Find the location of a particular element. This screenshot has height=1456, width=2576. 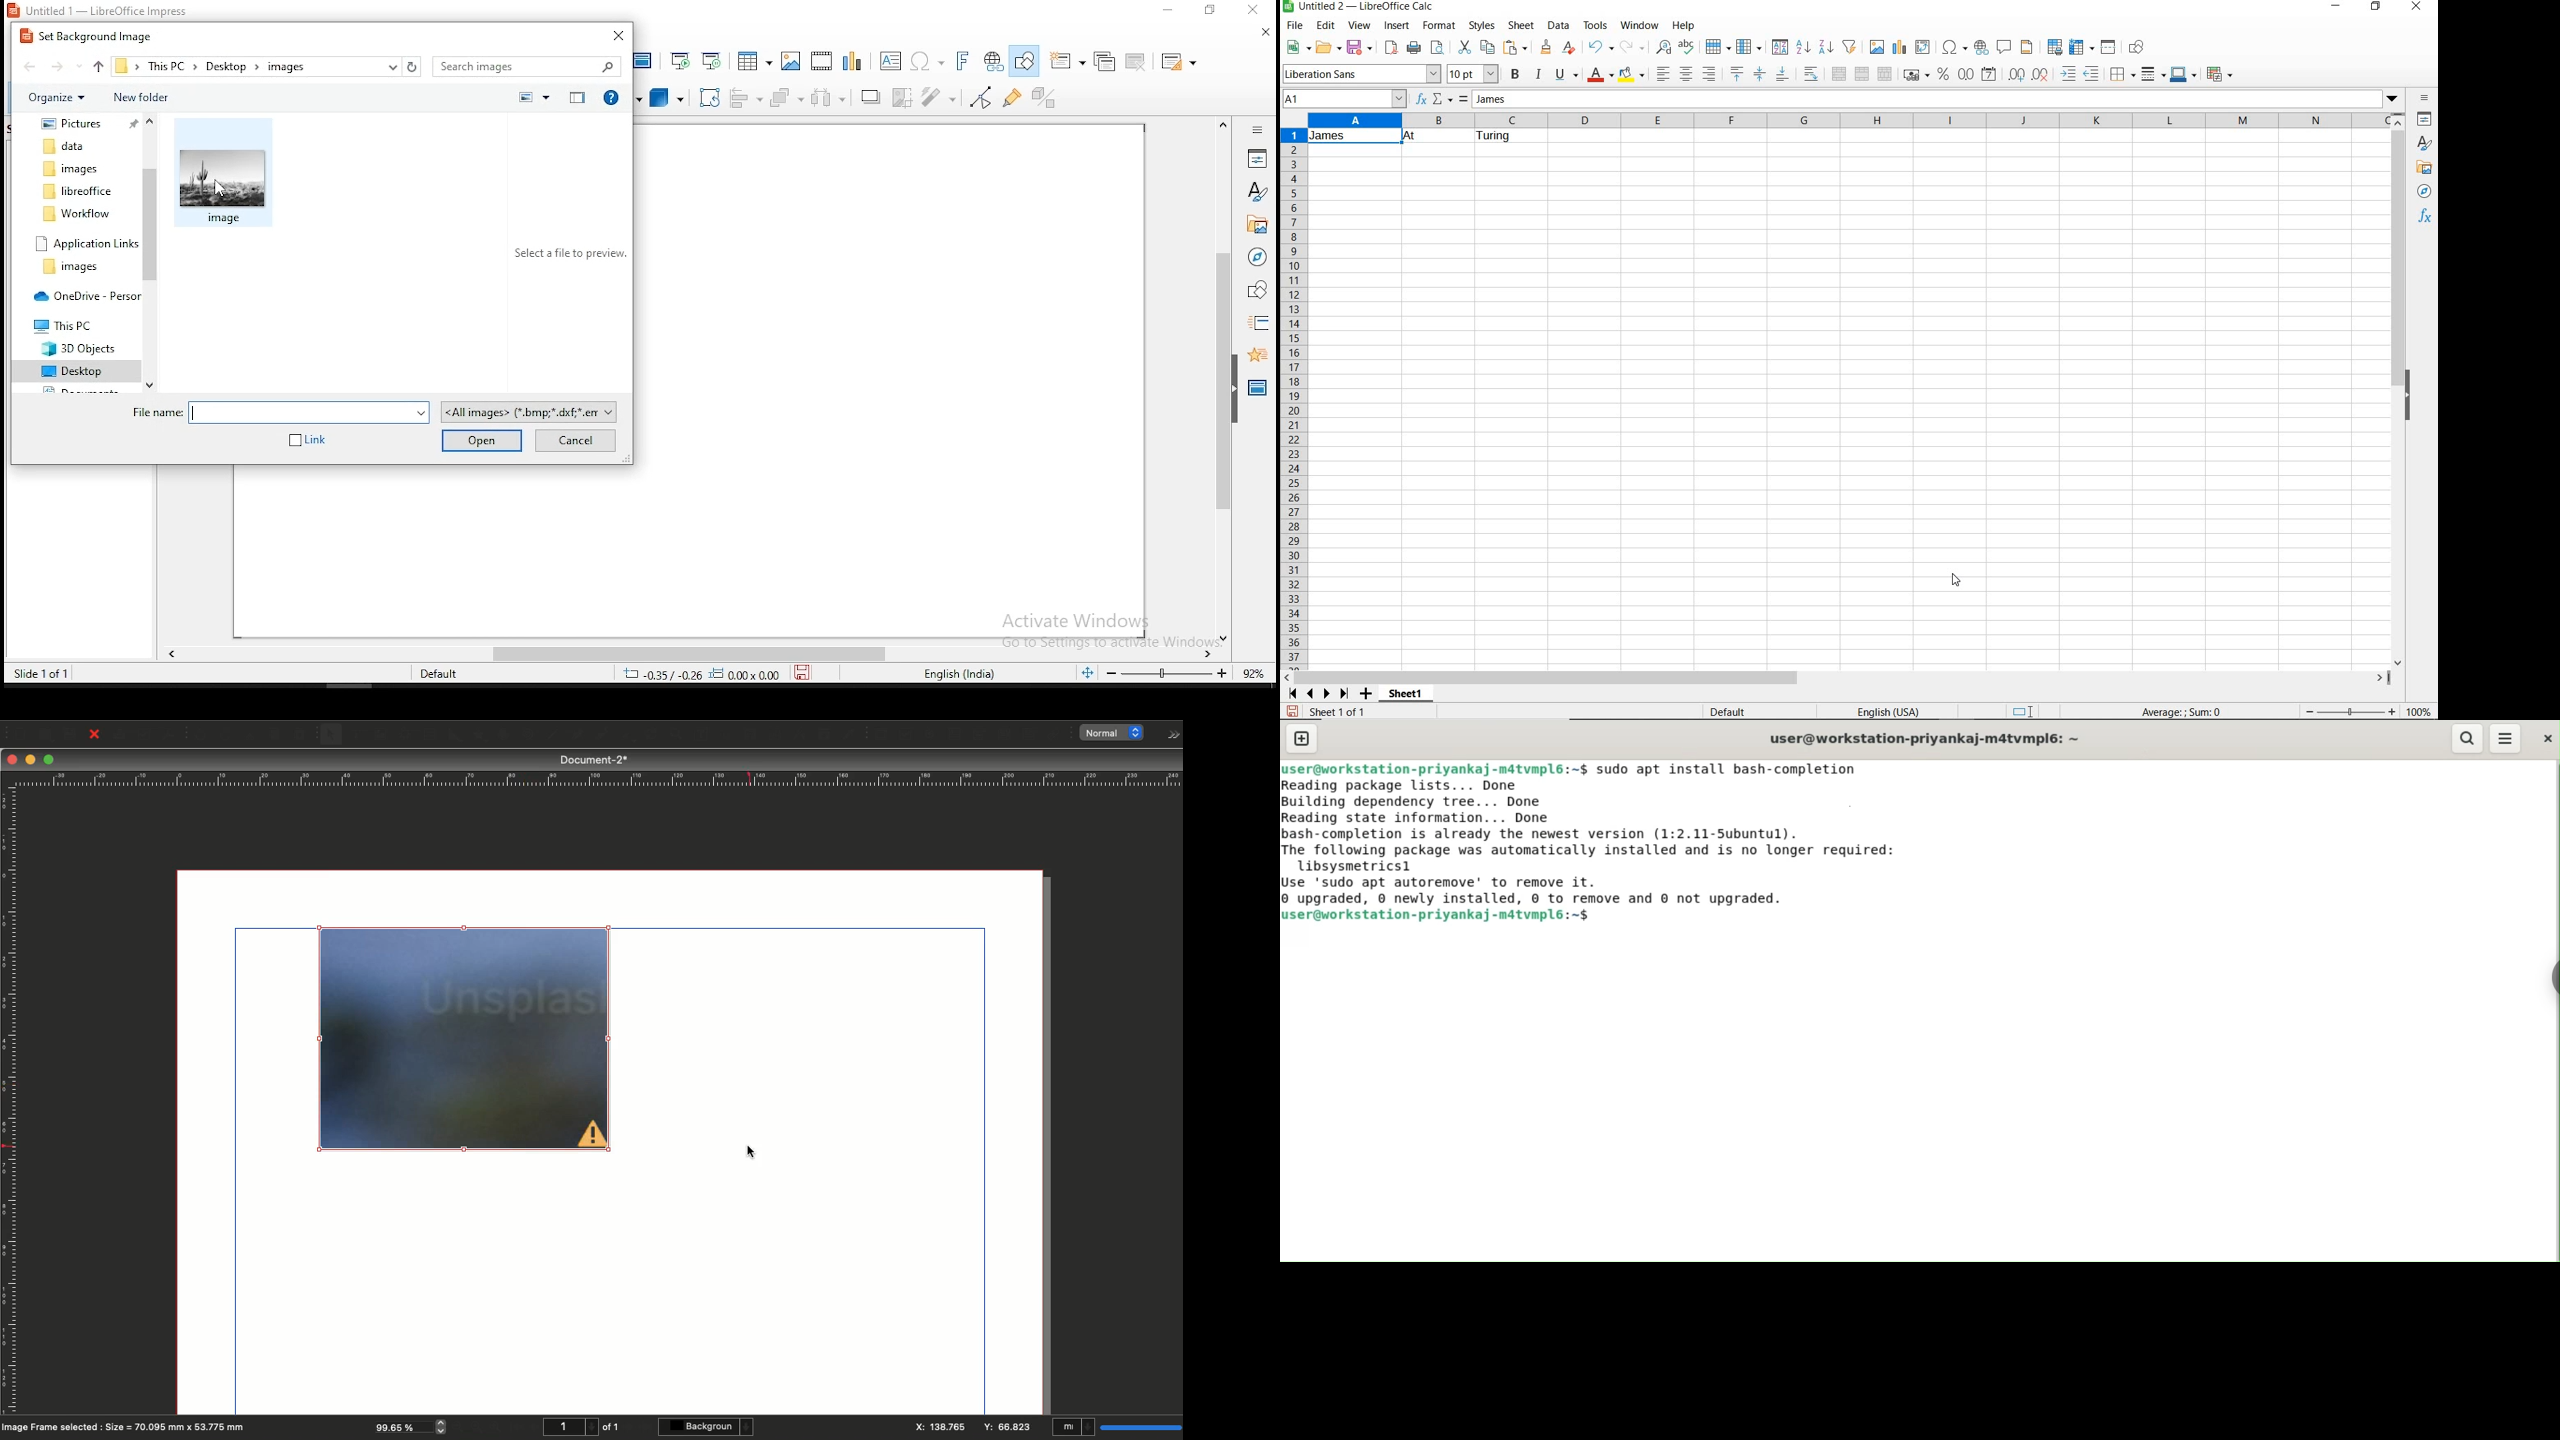

print is located at coordinates (1414, 48).